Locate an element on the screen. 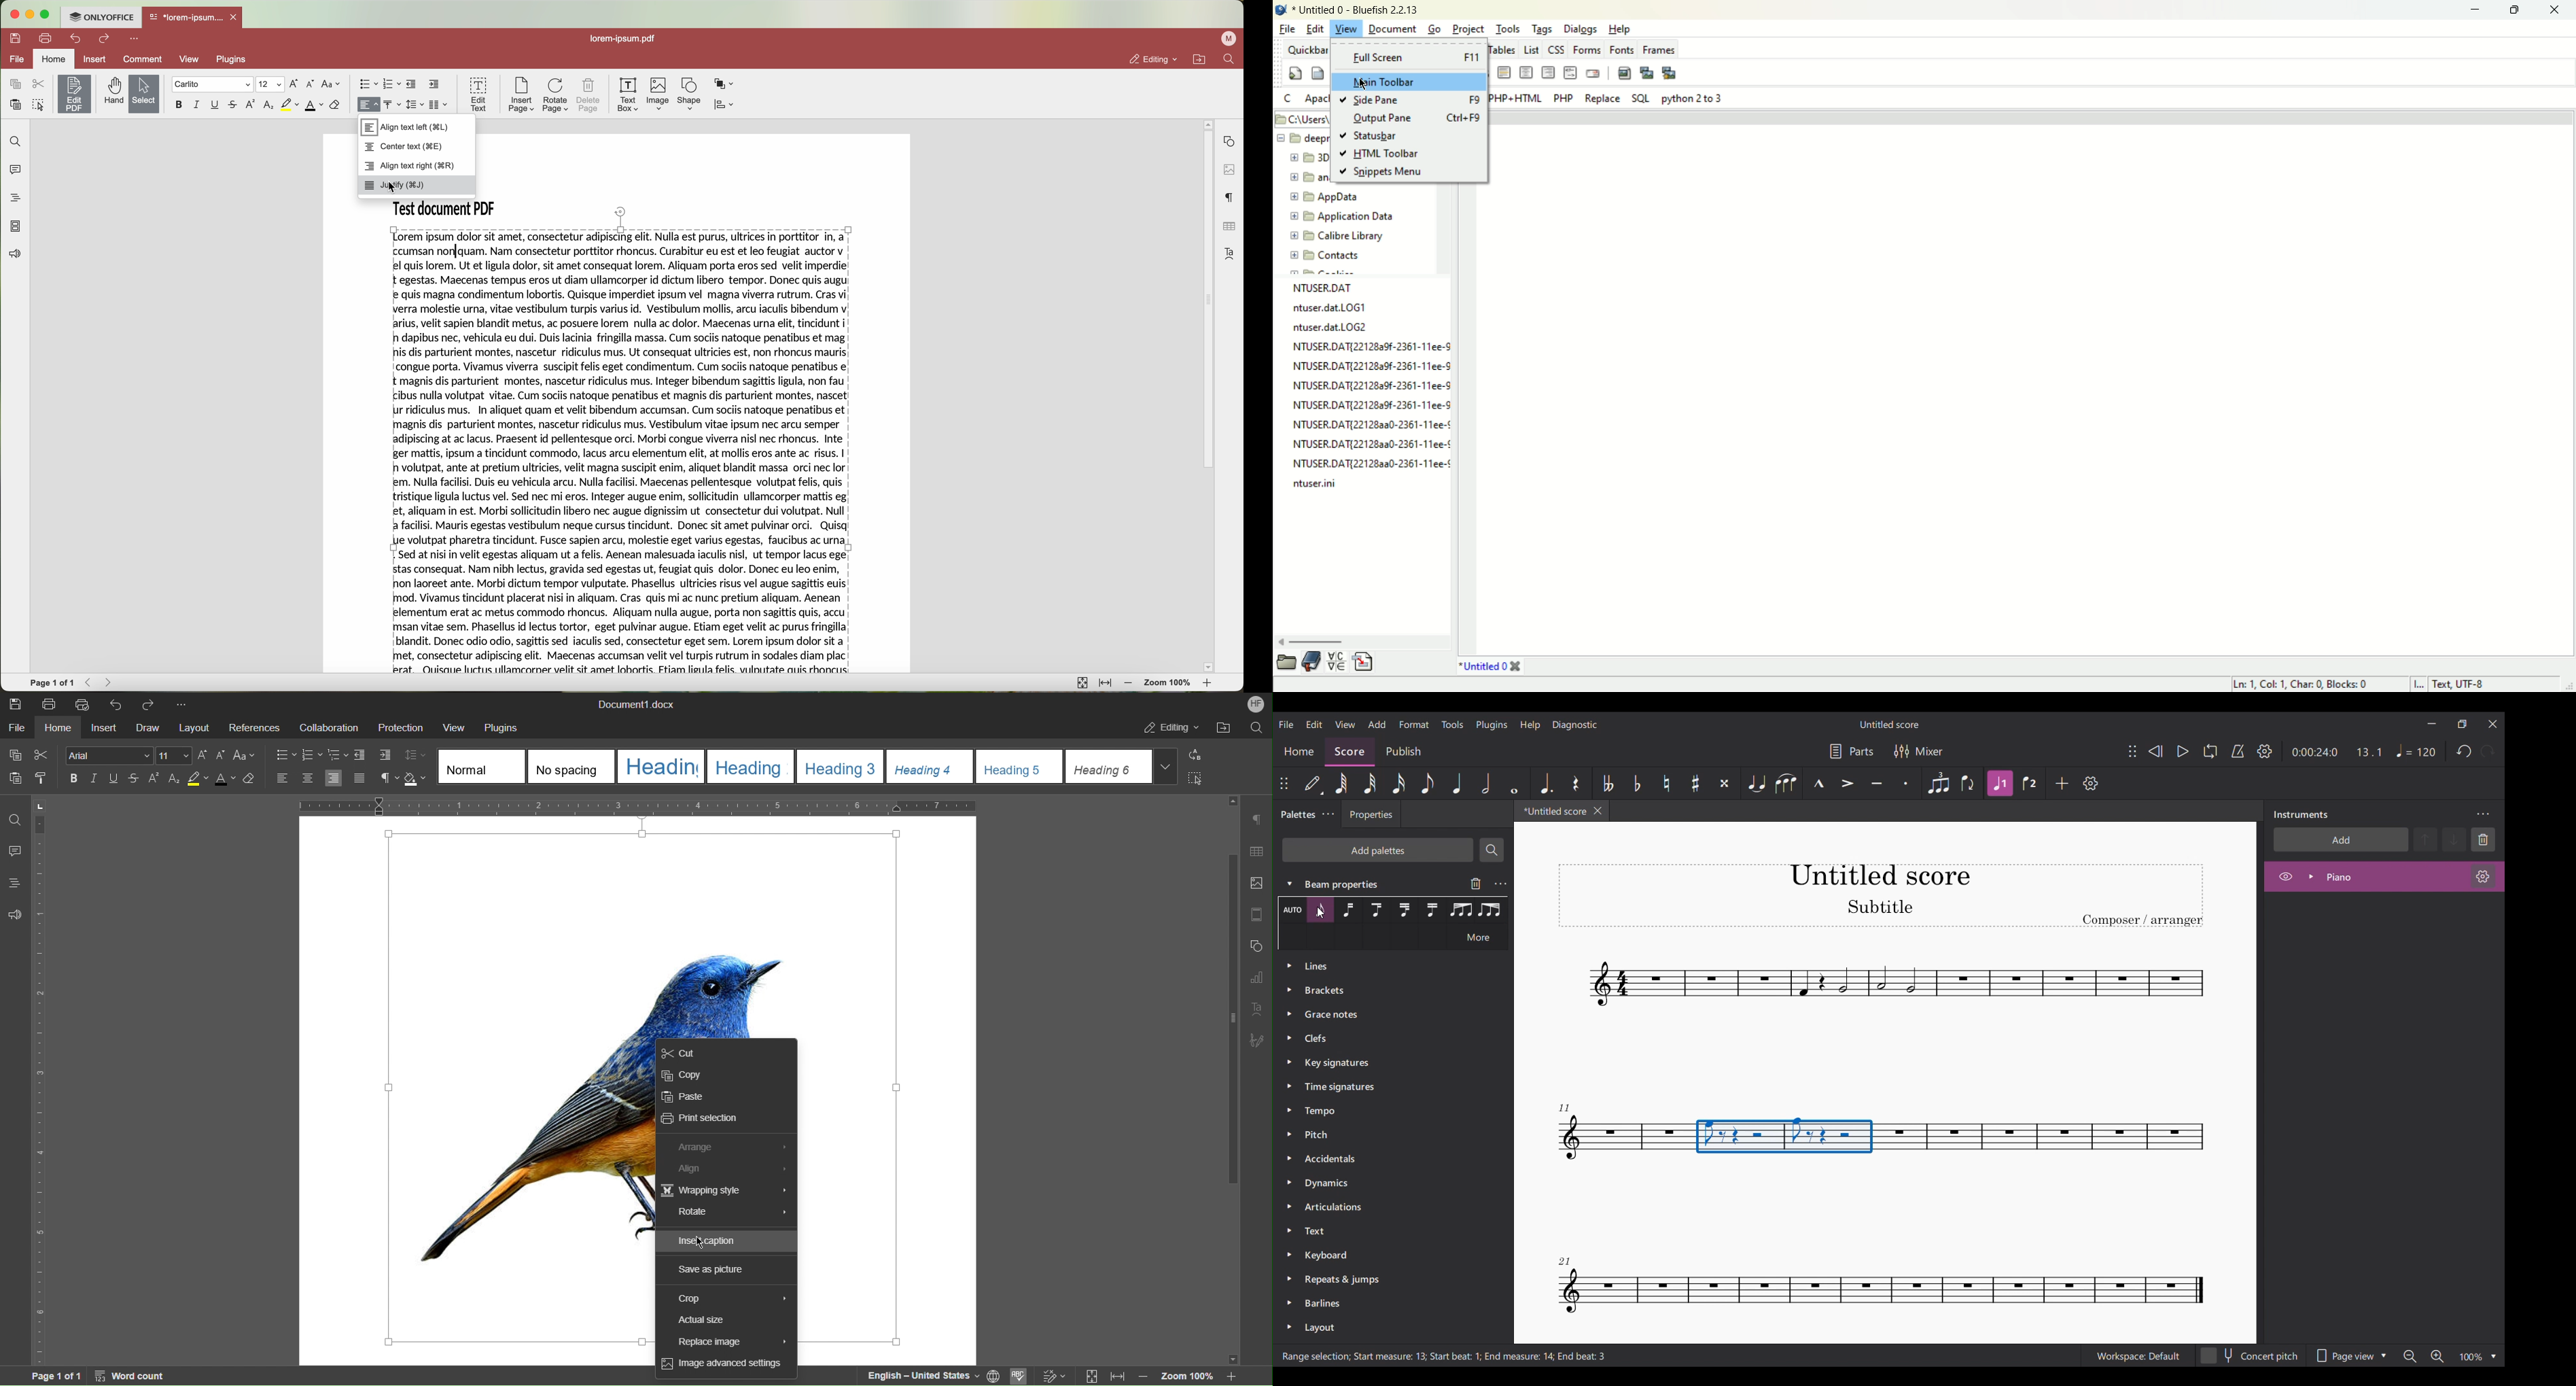 The width and height of the screenshot is (2576, 1400). Subscript is located at coordinates (173, 779).